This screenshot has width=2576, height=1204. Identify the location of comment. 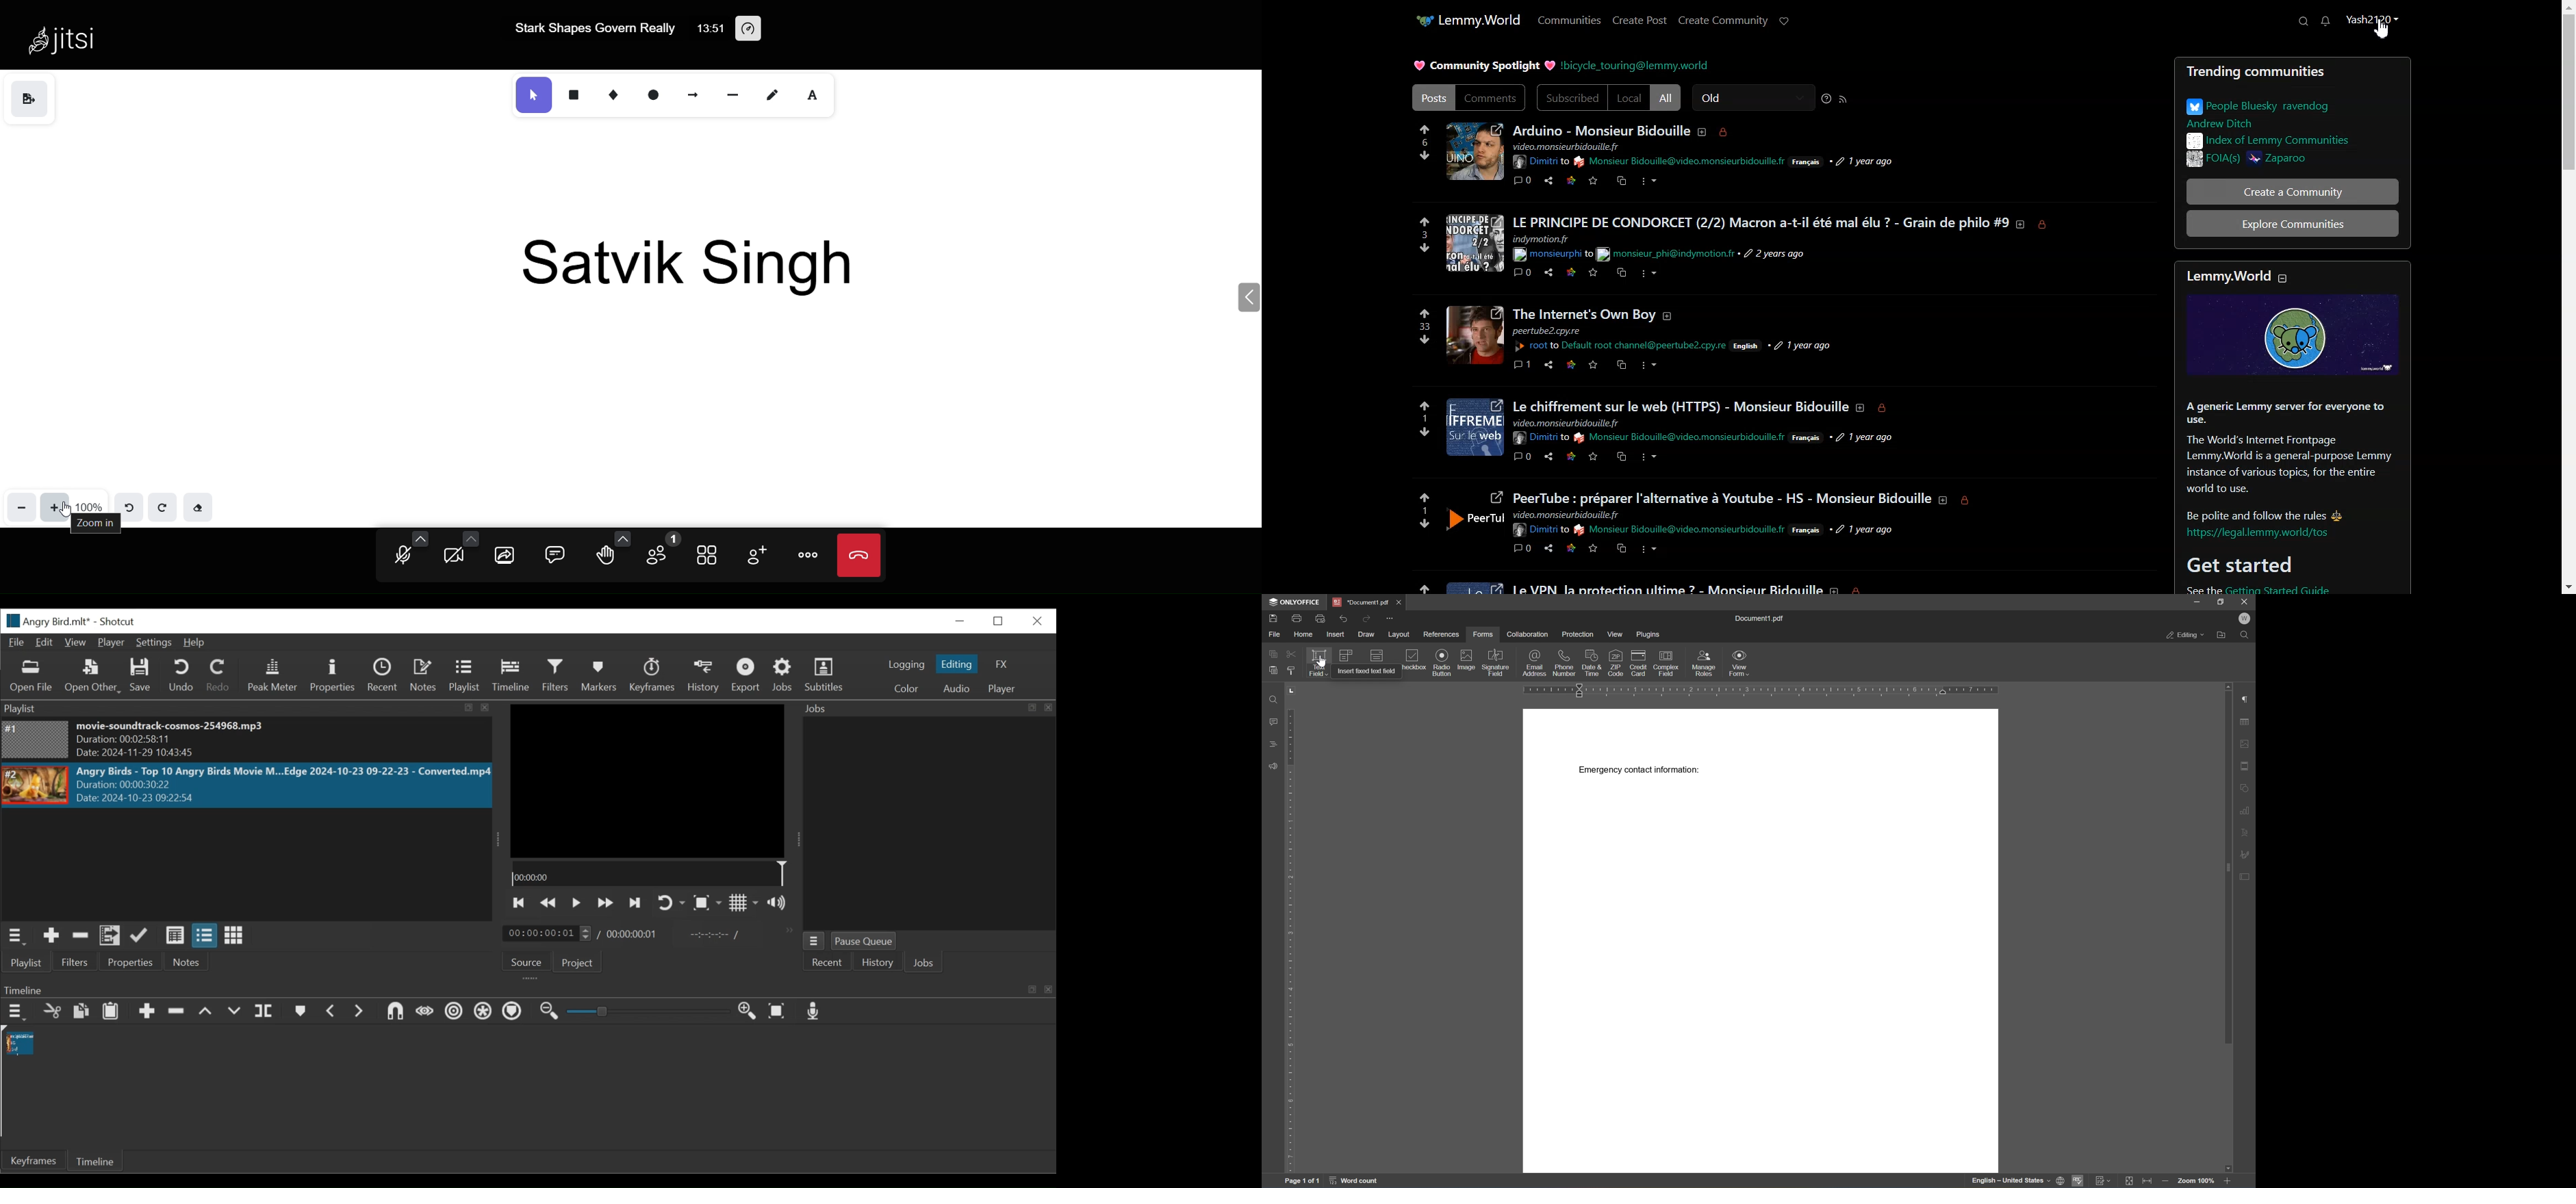
(1523, 367).